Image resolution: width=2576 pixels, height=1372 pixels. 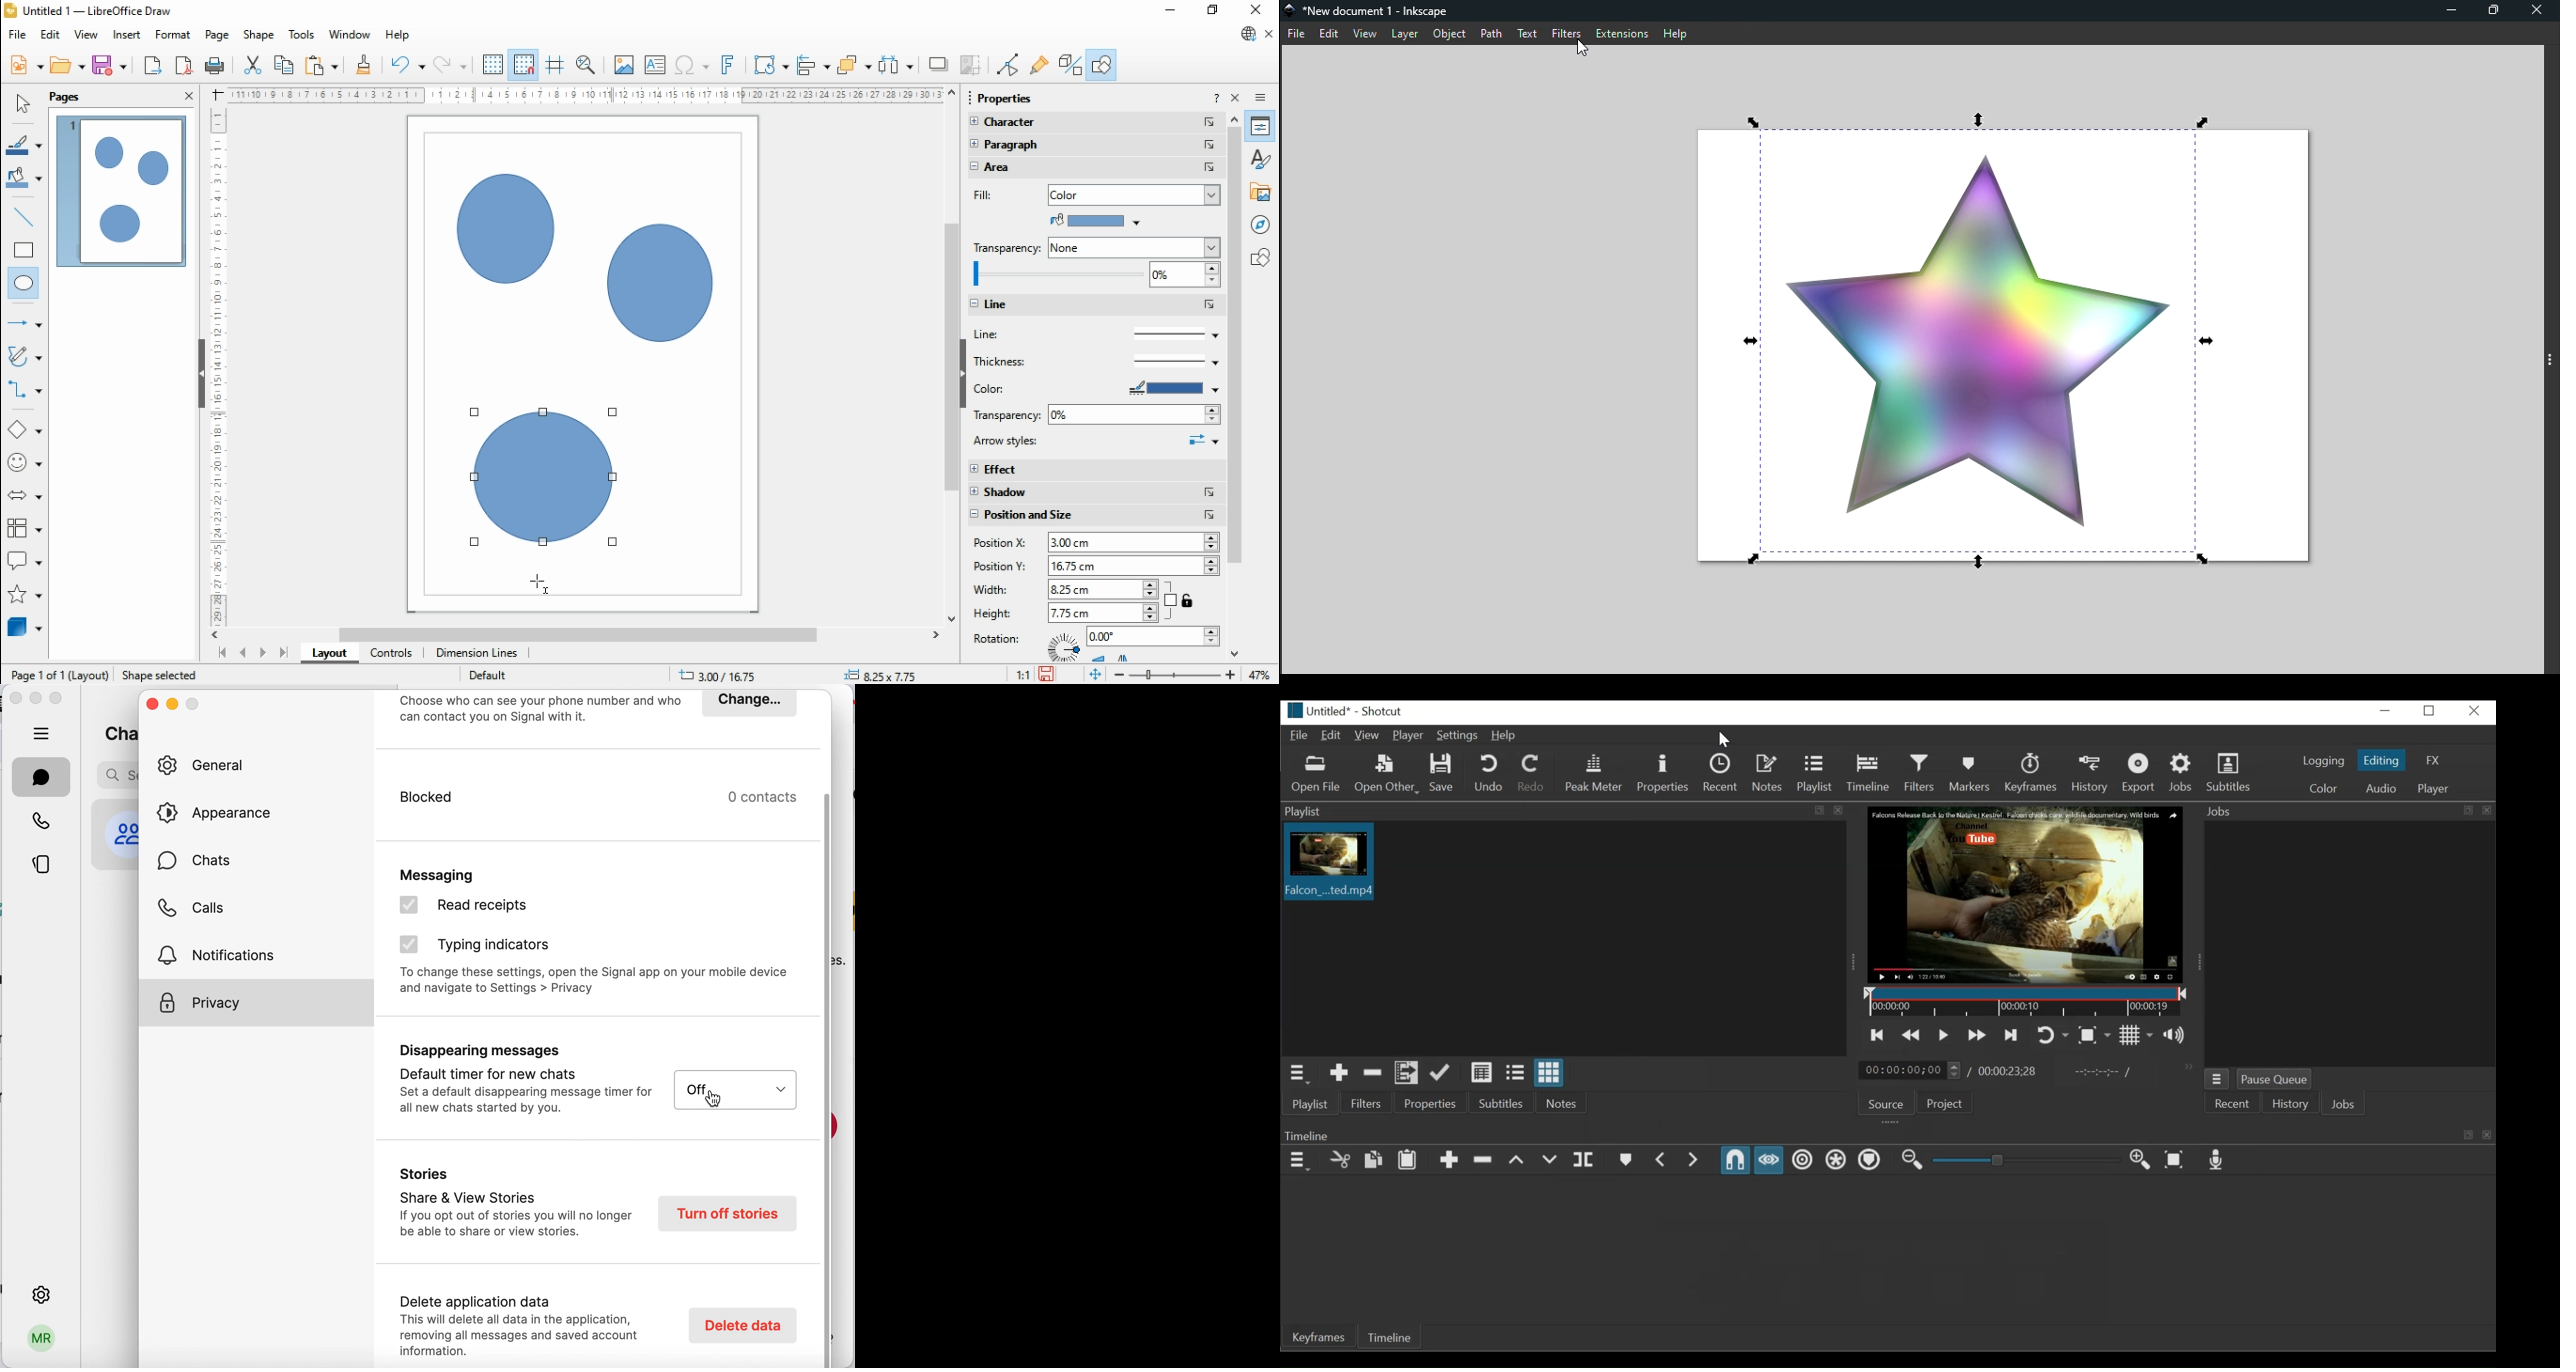 What do you see at coordinates (1030, 168) in the screenshot?
I see `area` at bounding box center [1030, 168].